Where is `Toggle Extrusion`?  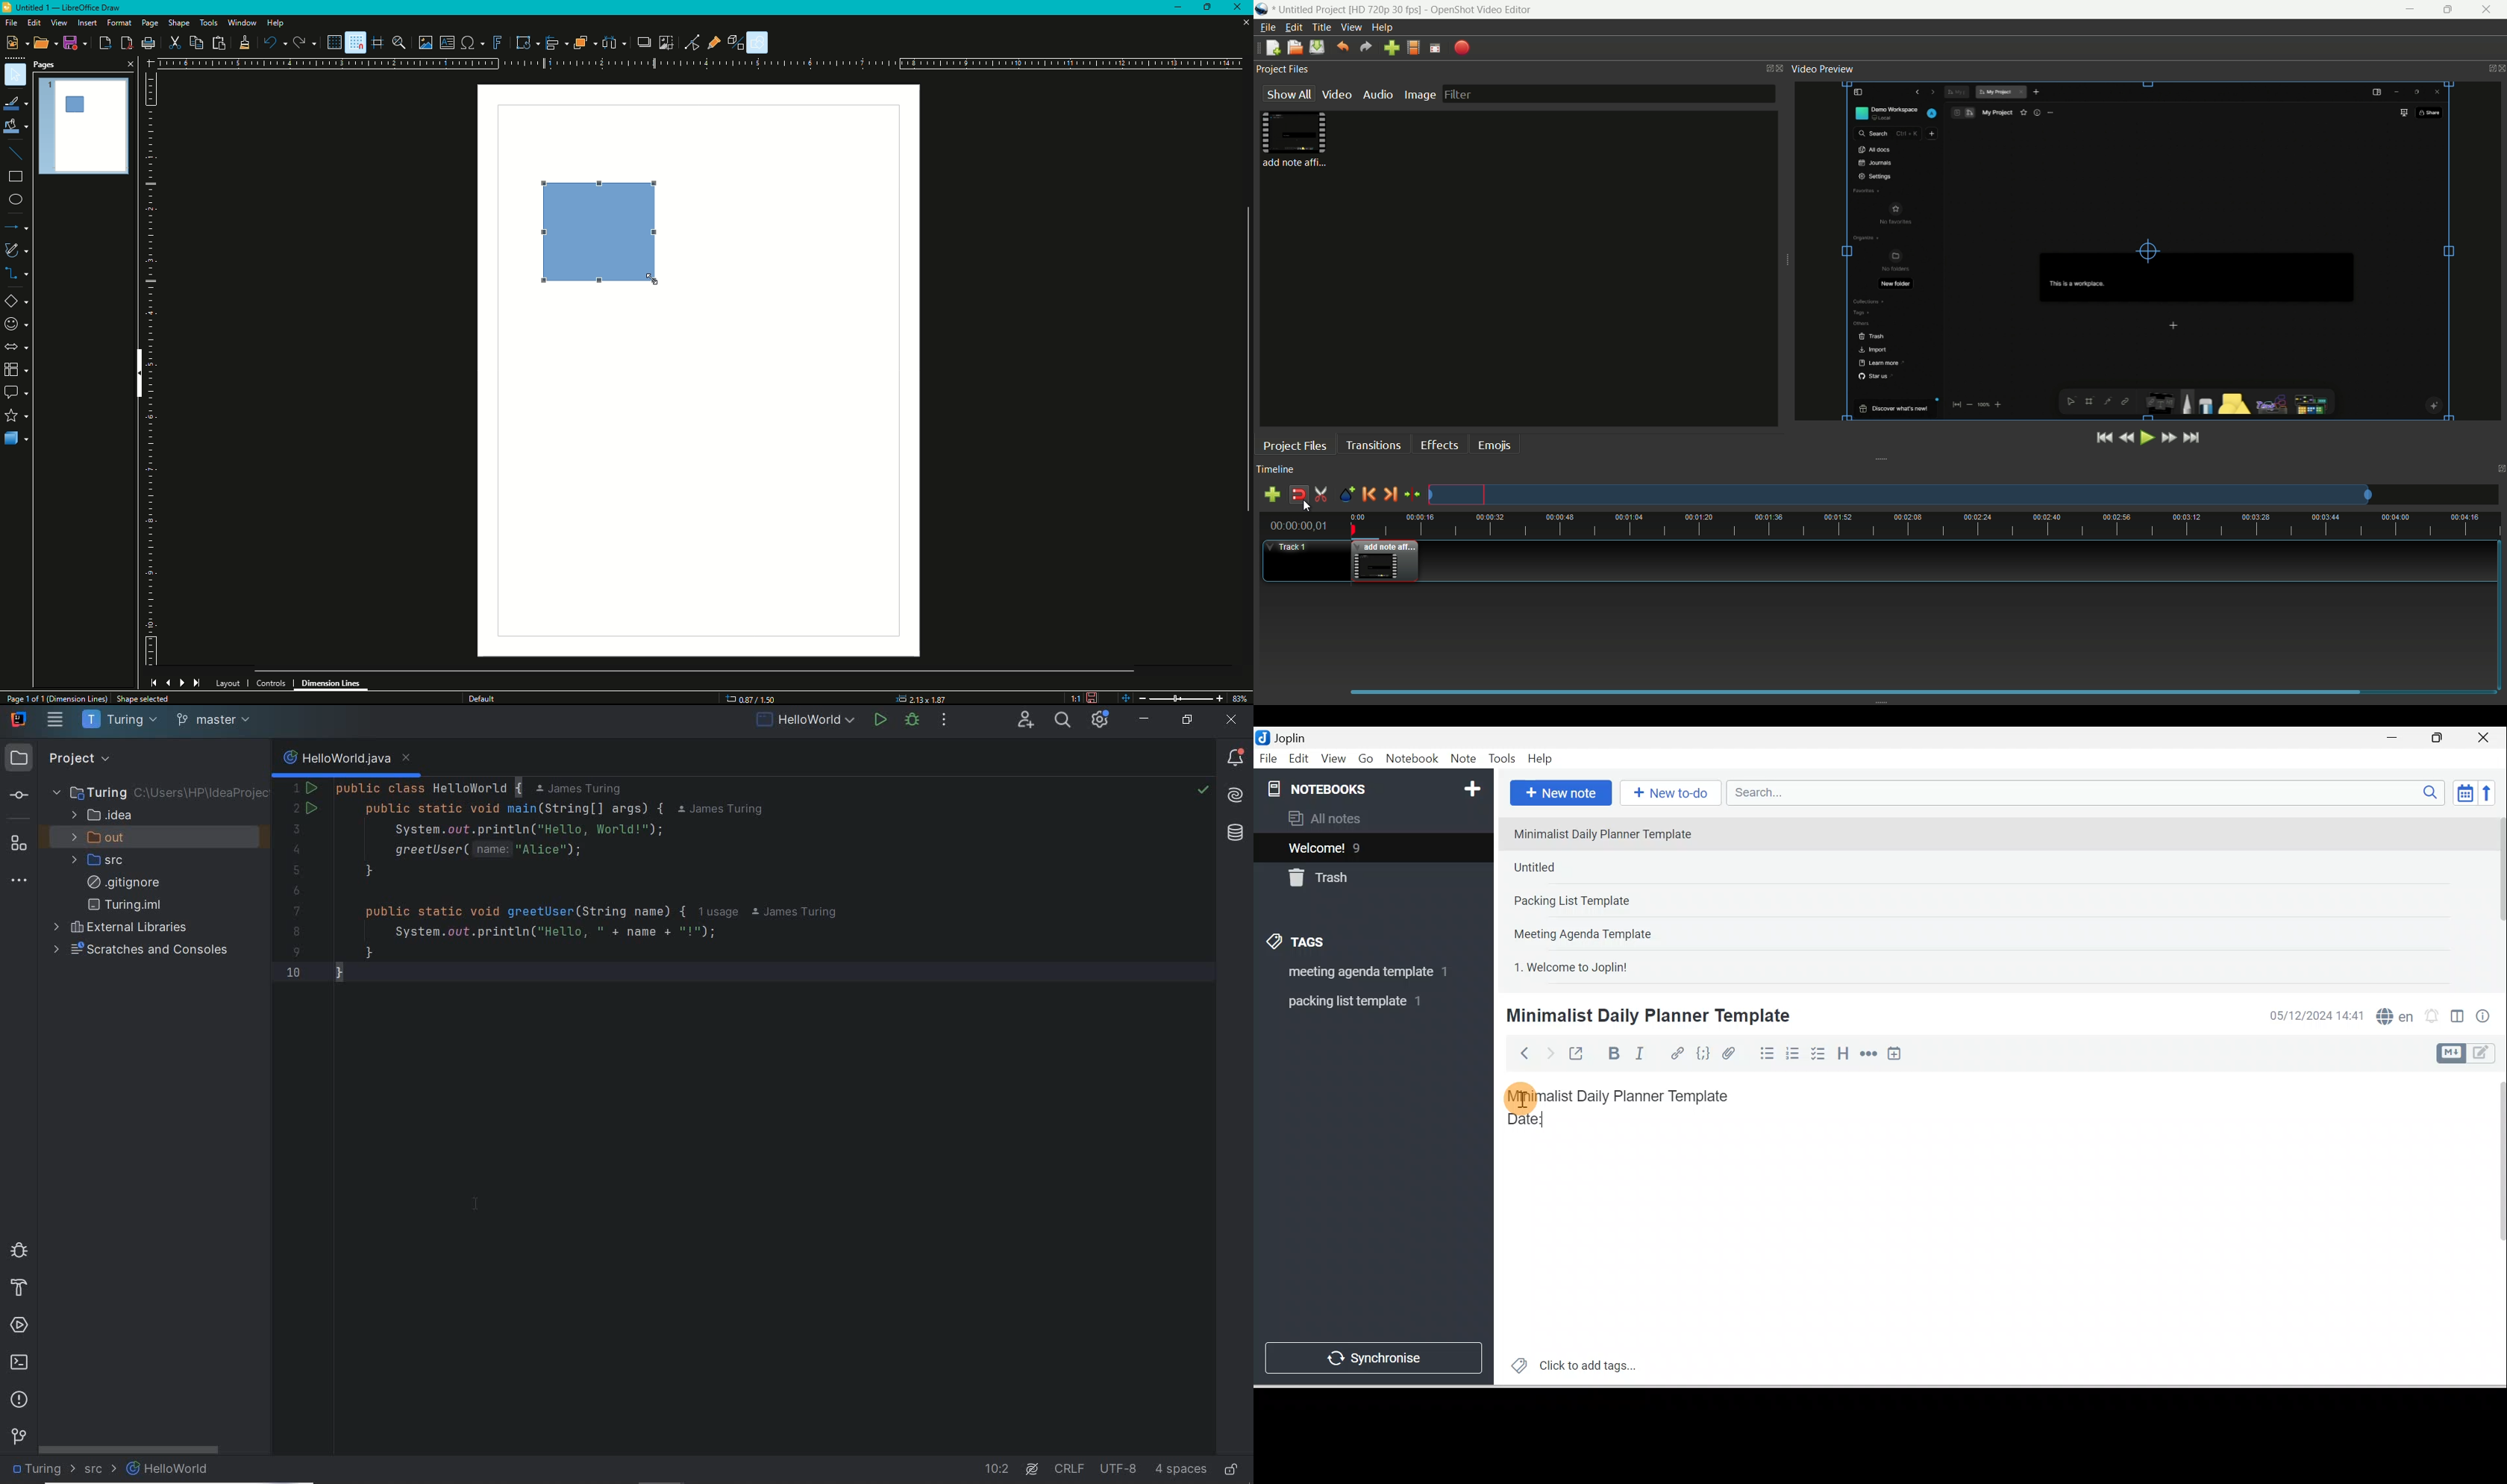
Toggle Extrusion is located at coordinates (739, 41).